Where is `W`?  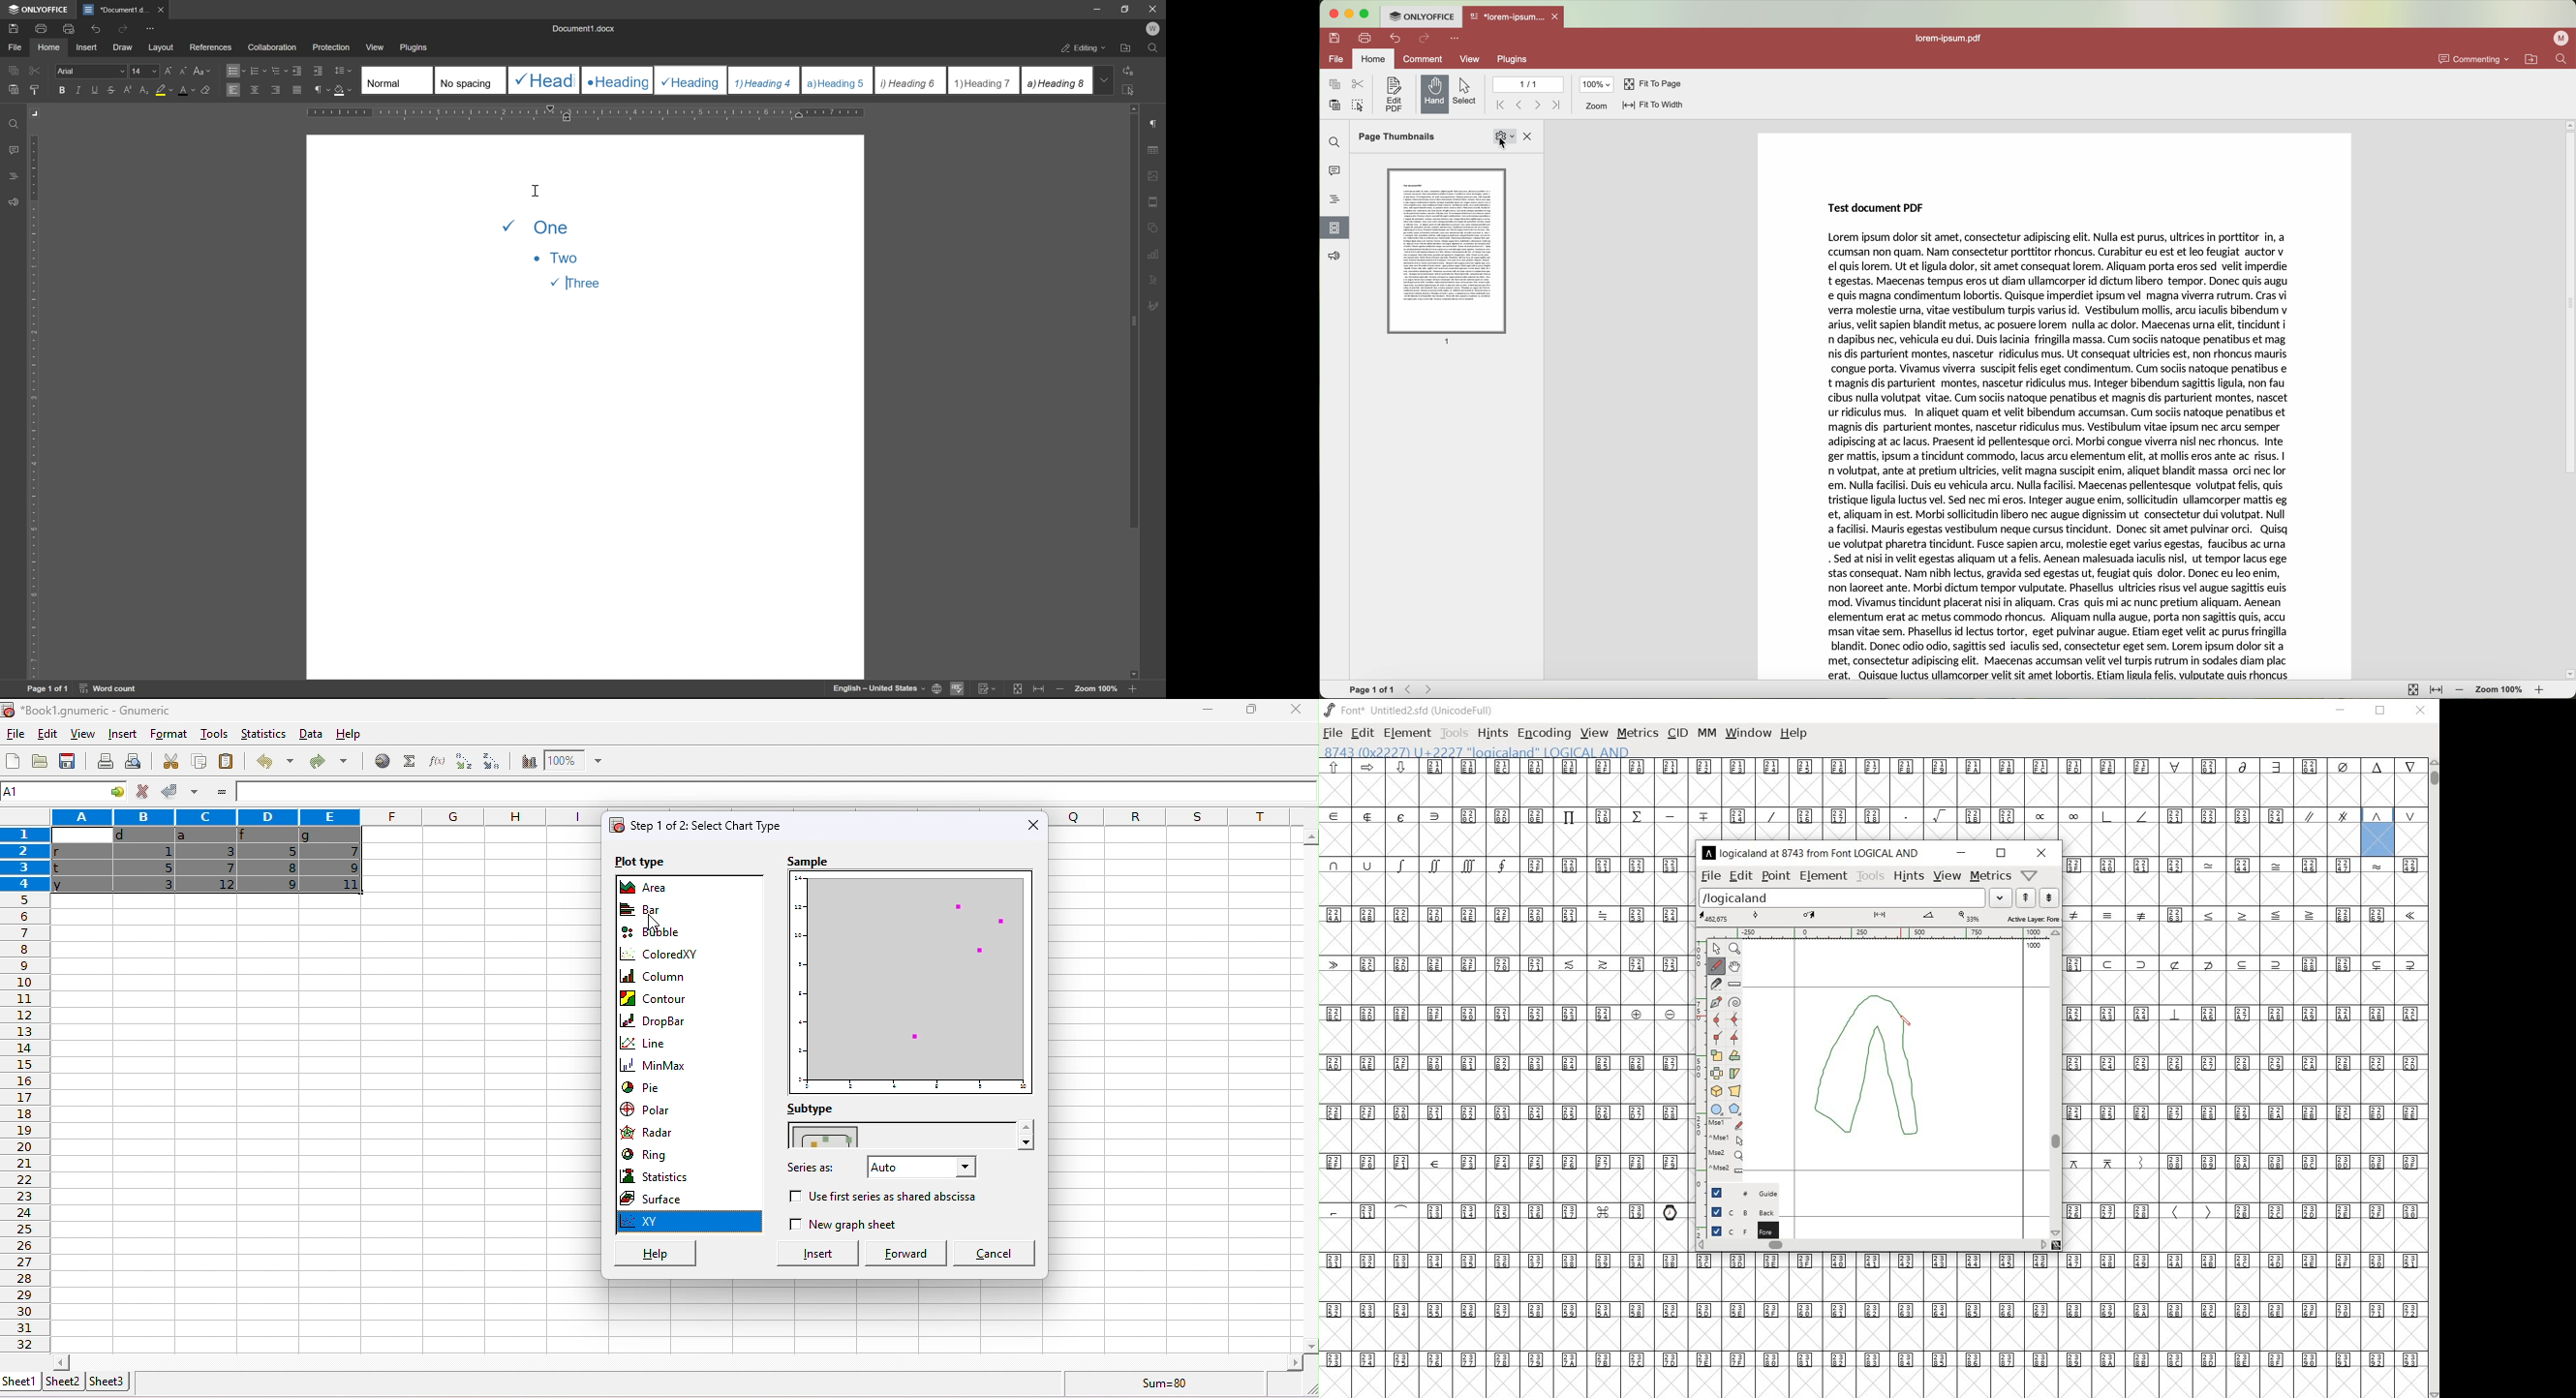 W is located at coordinates (1155, 29).